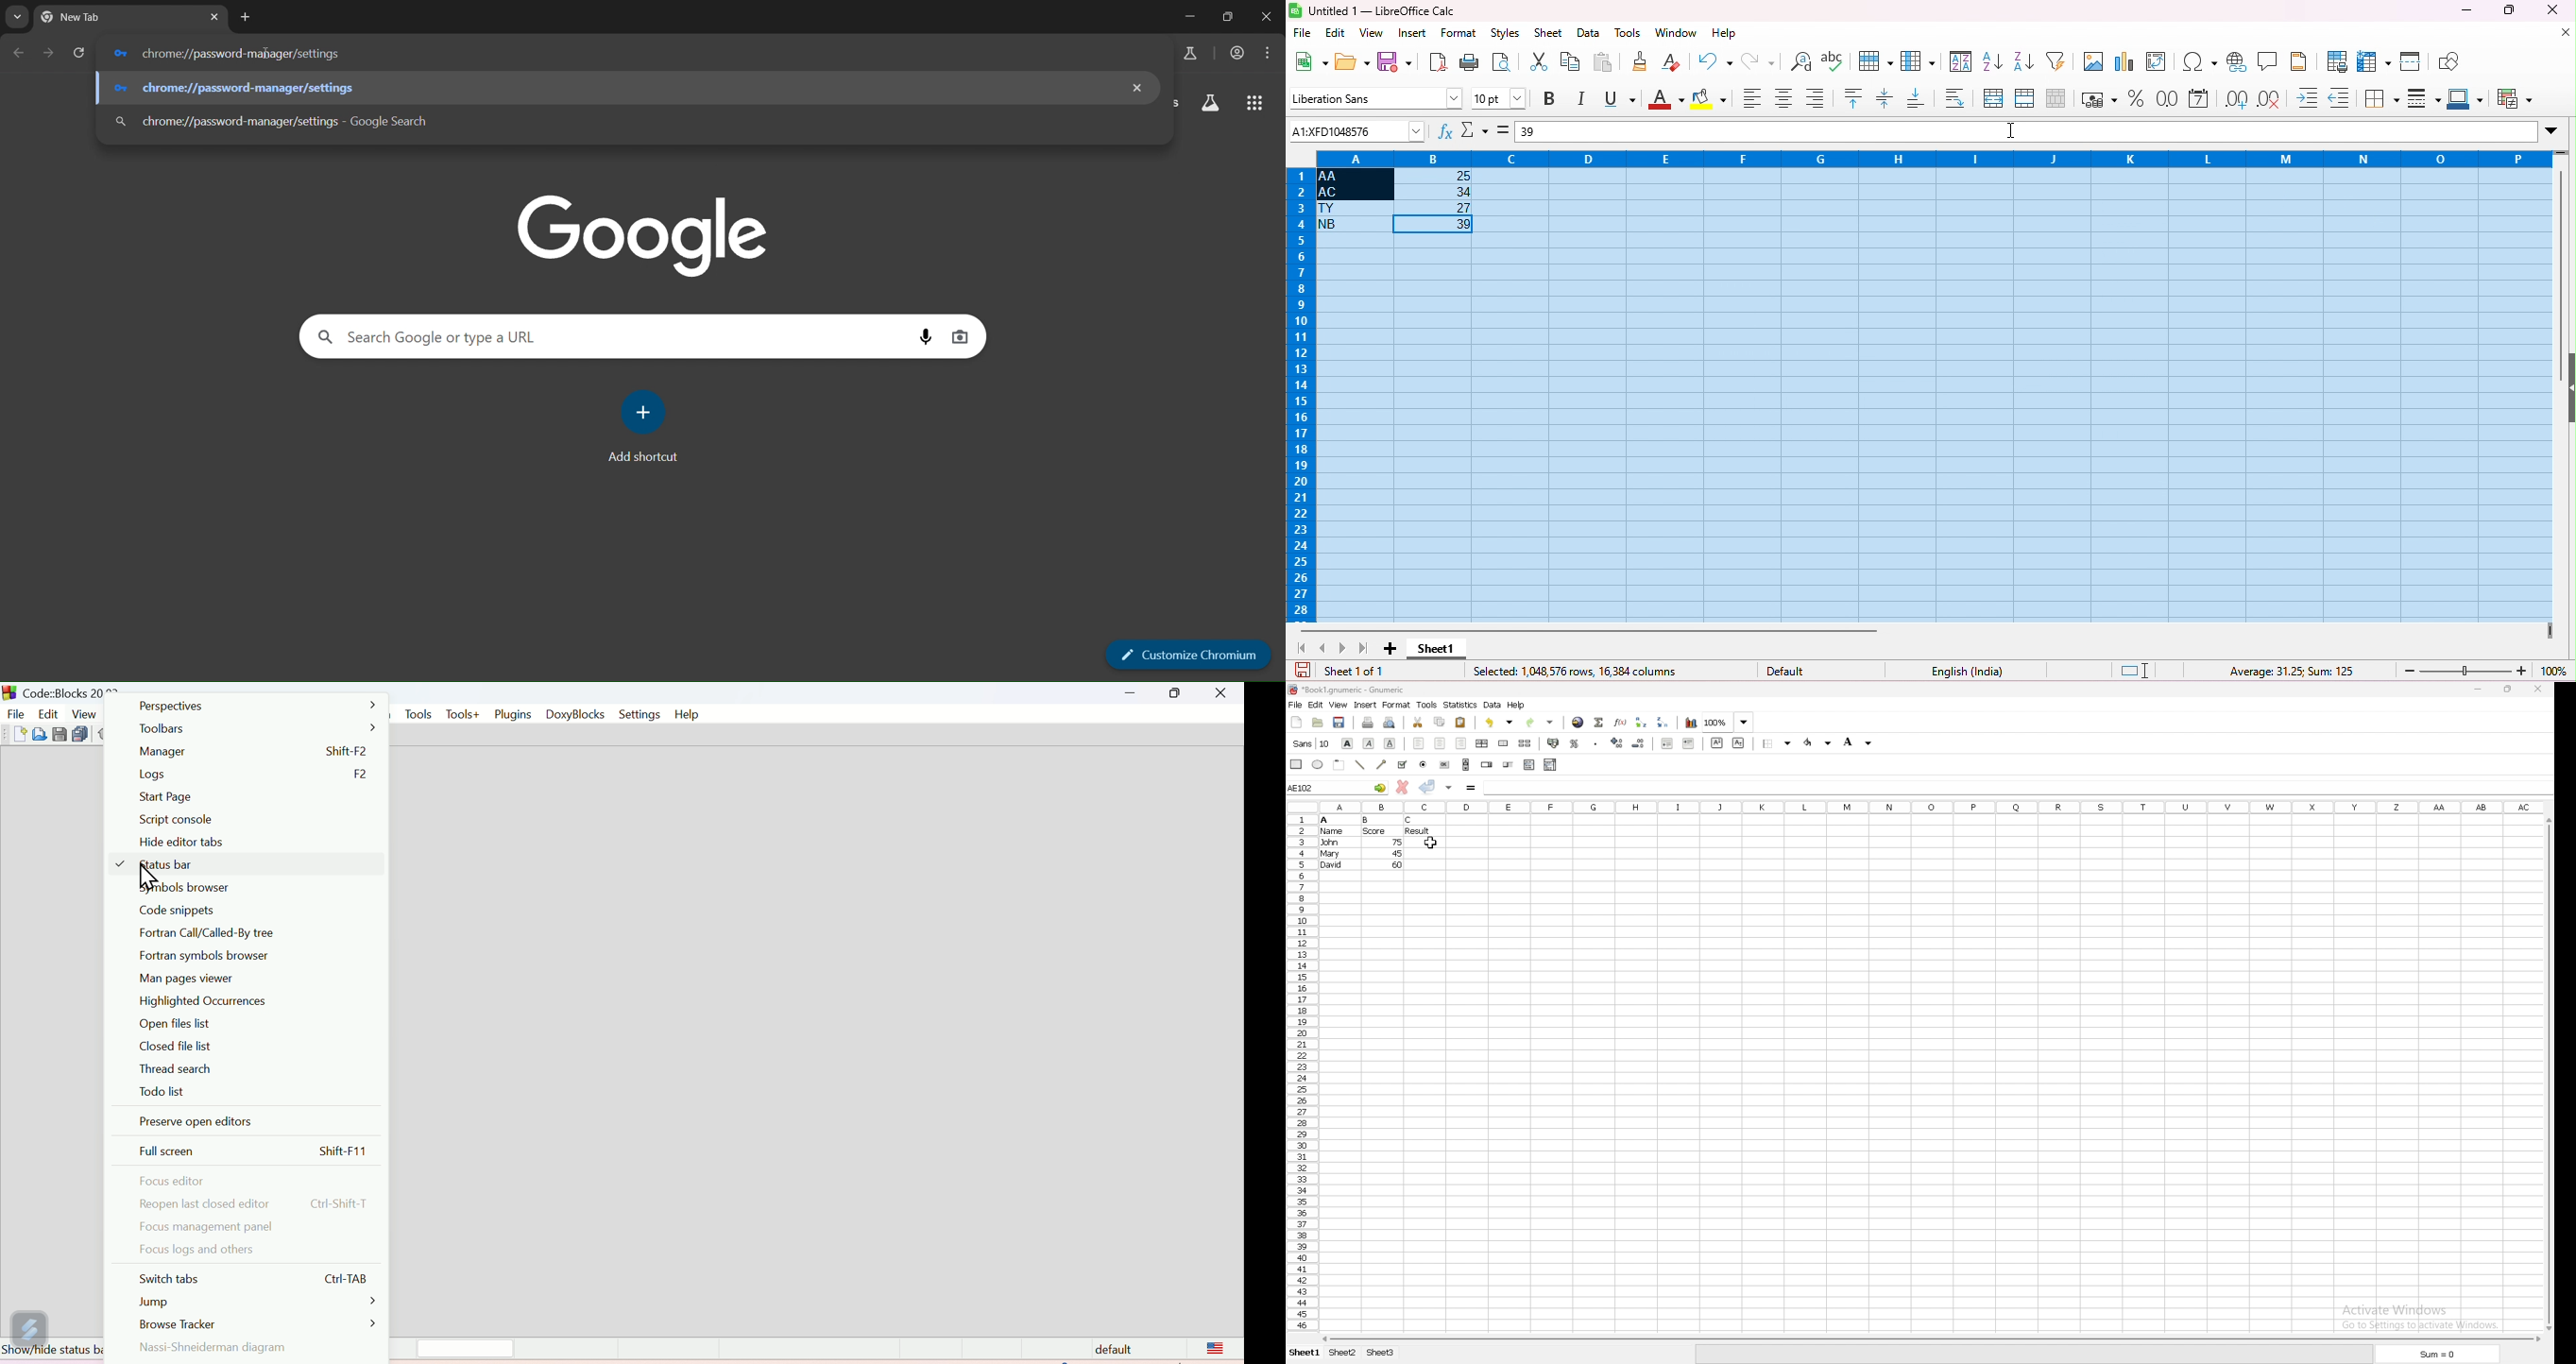 The width and height of the screenshot is (2576, 1372). What do you see at coordinates (2413, 60) in the screenshot?
I see `split ` at bounding box center [2413, 60].